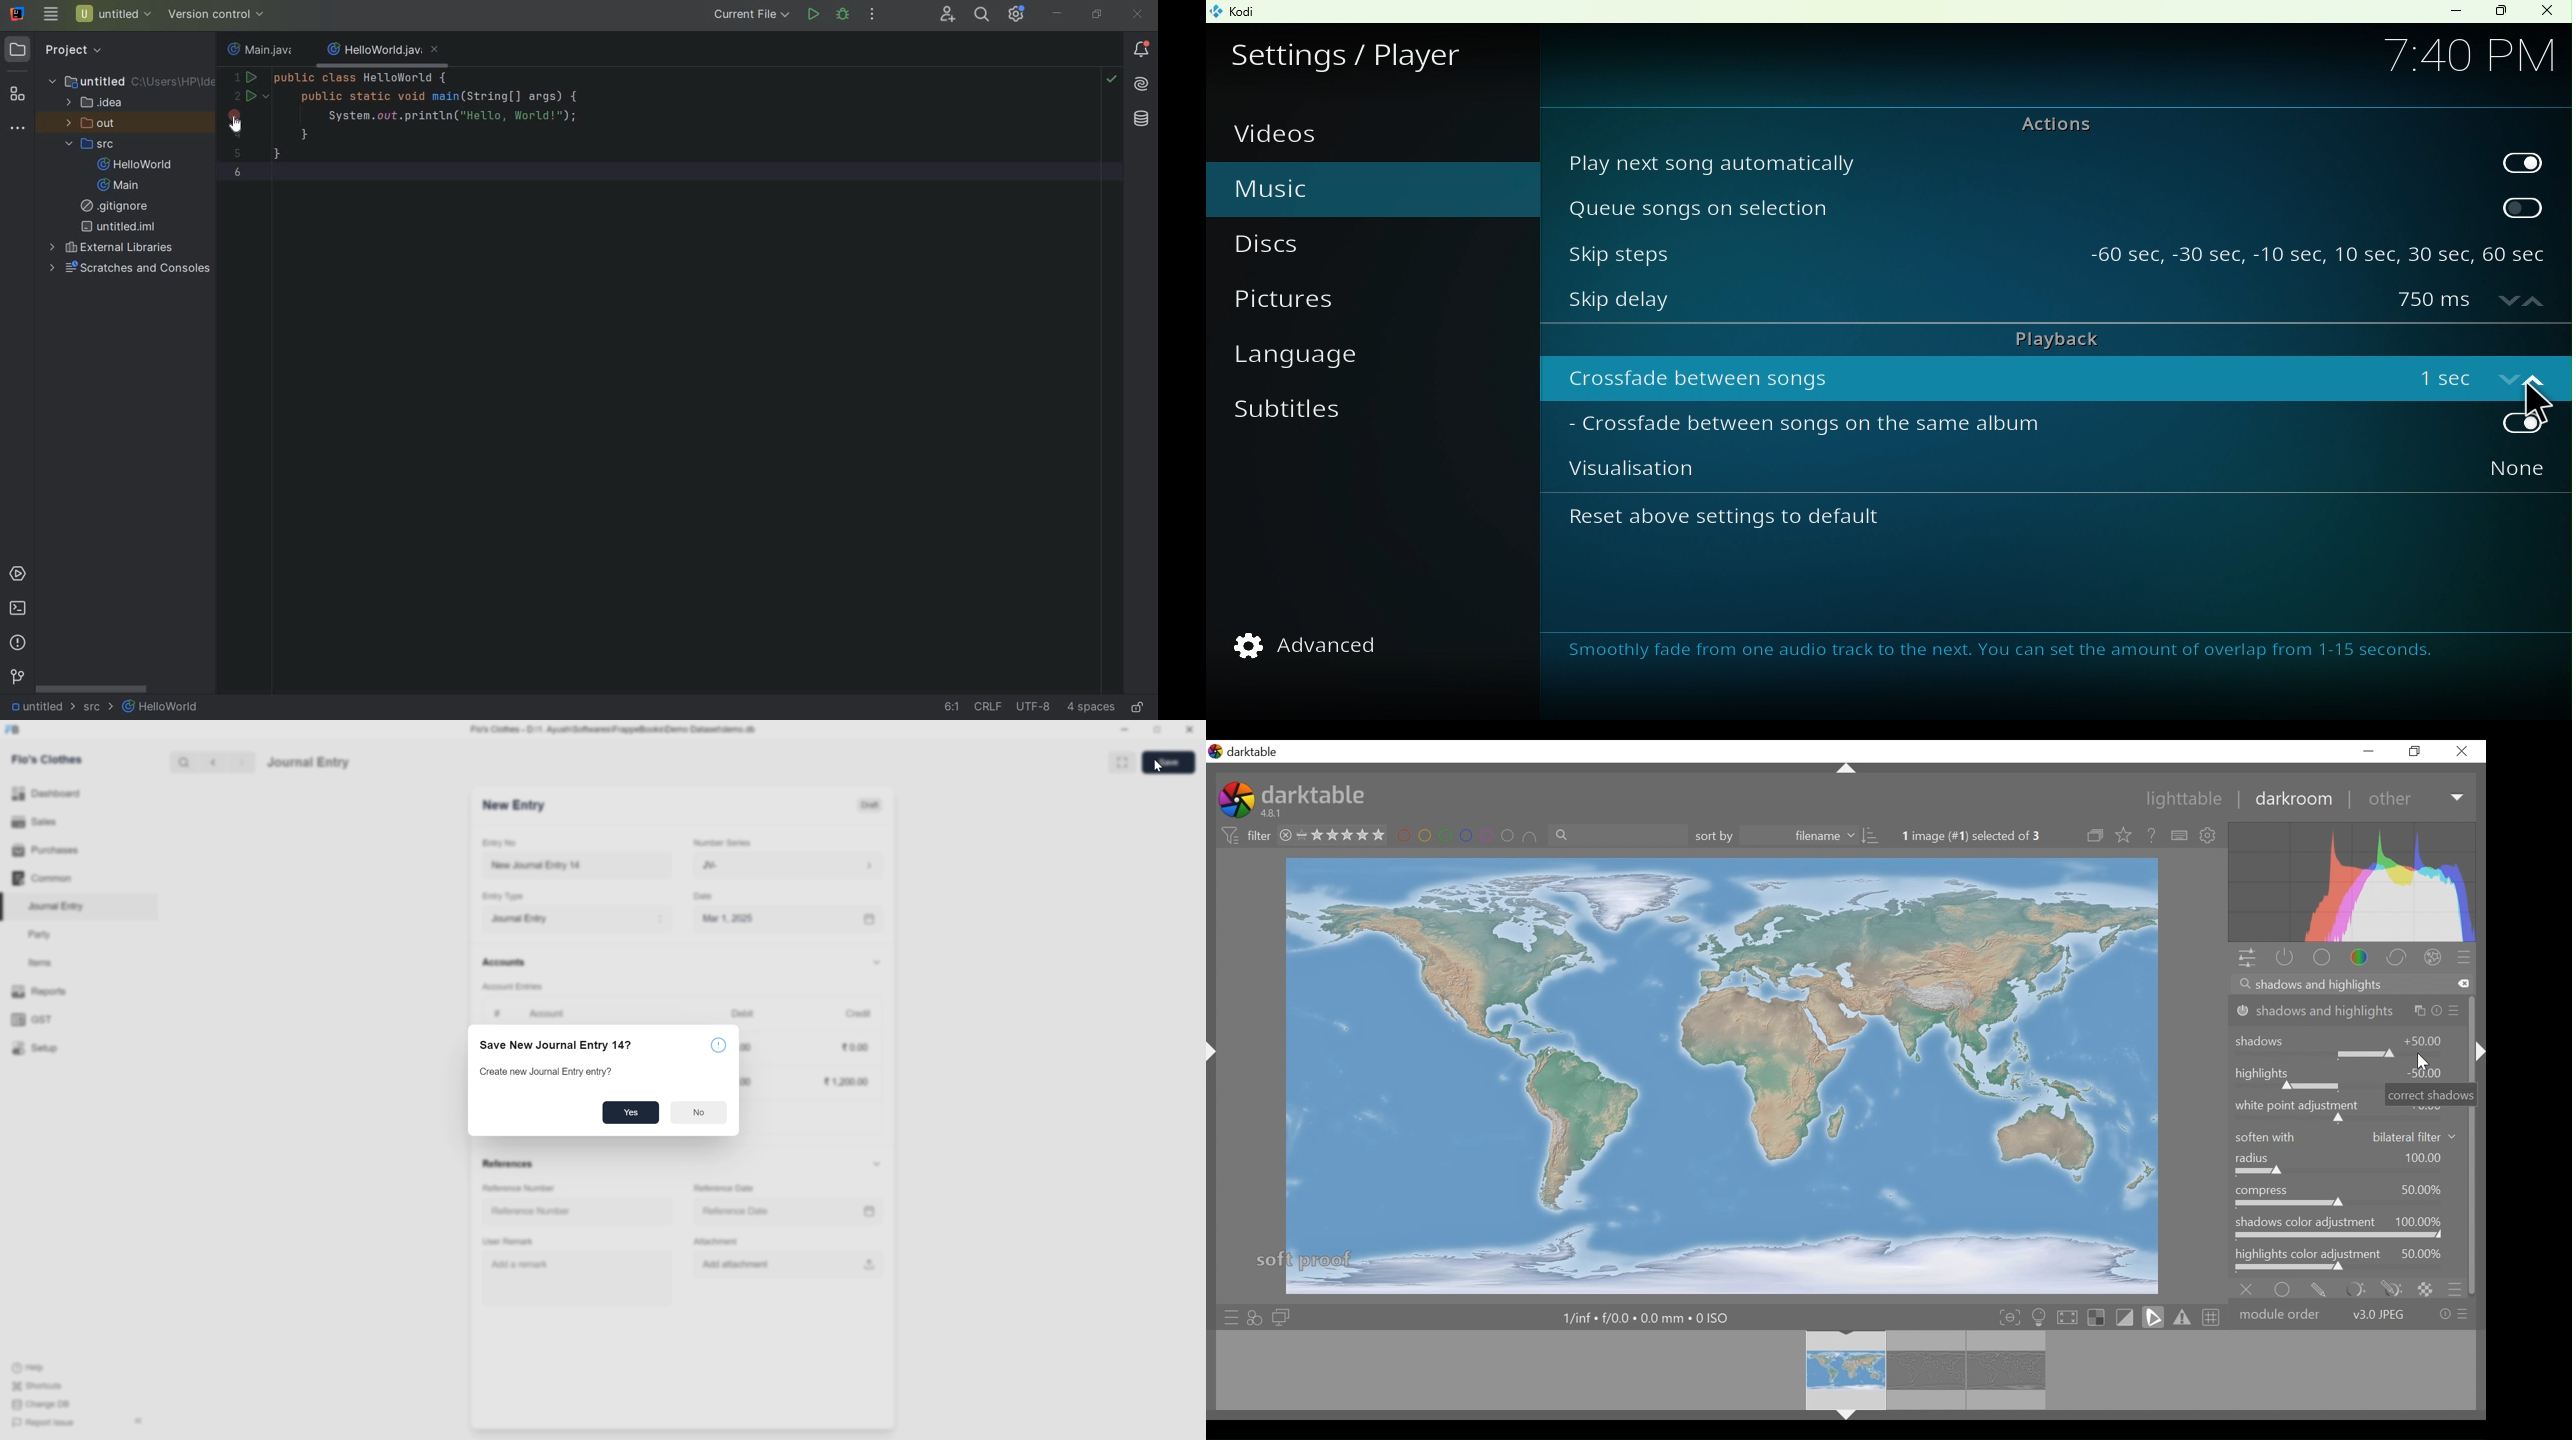 Image resolution: width=2576 pixels, height=1456 pixels. Describe the element at coordinates (1967, 428) in the screenshot. I see `Crossfade between songs on the same album` at that location.